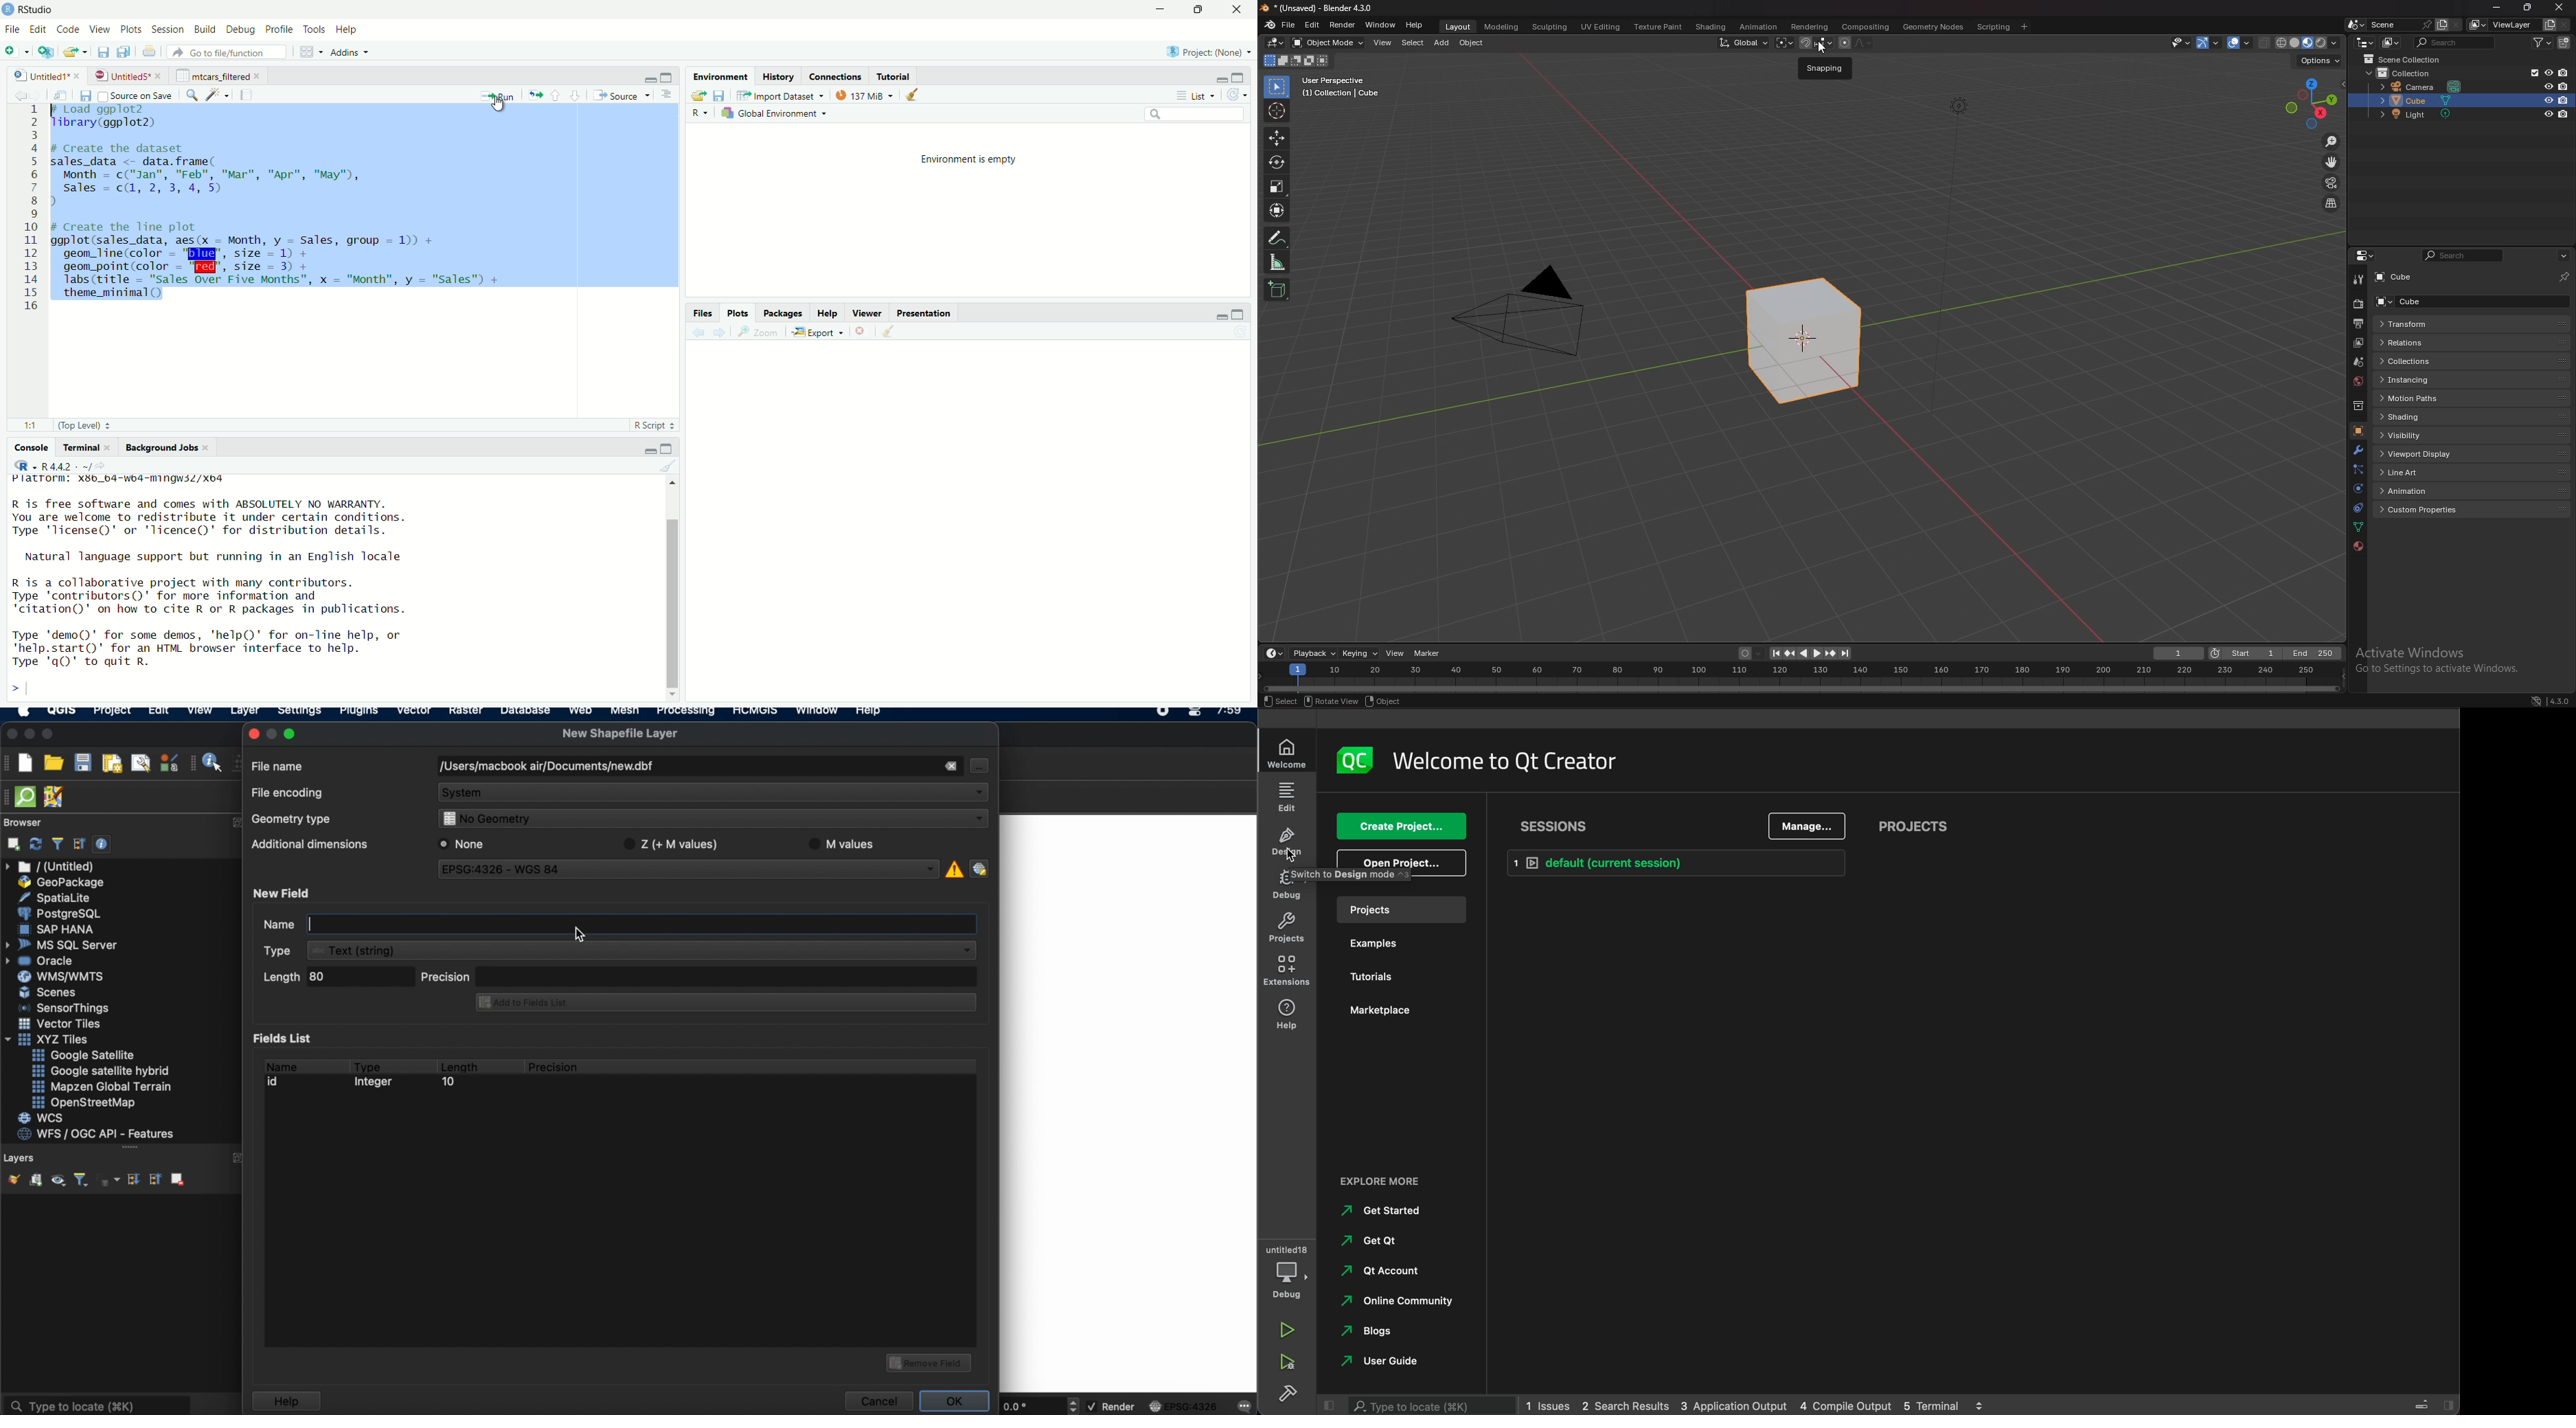  I want to click on open a existing file, so click(73, 52).